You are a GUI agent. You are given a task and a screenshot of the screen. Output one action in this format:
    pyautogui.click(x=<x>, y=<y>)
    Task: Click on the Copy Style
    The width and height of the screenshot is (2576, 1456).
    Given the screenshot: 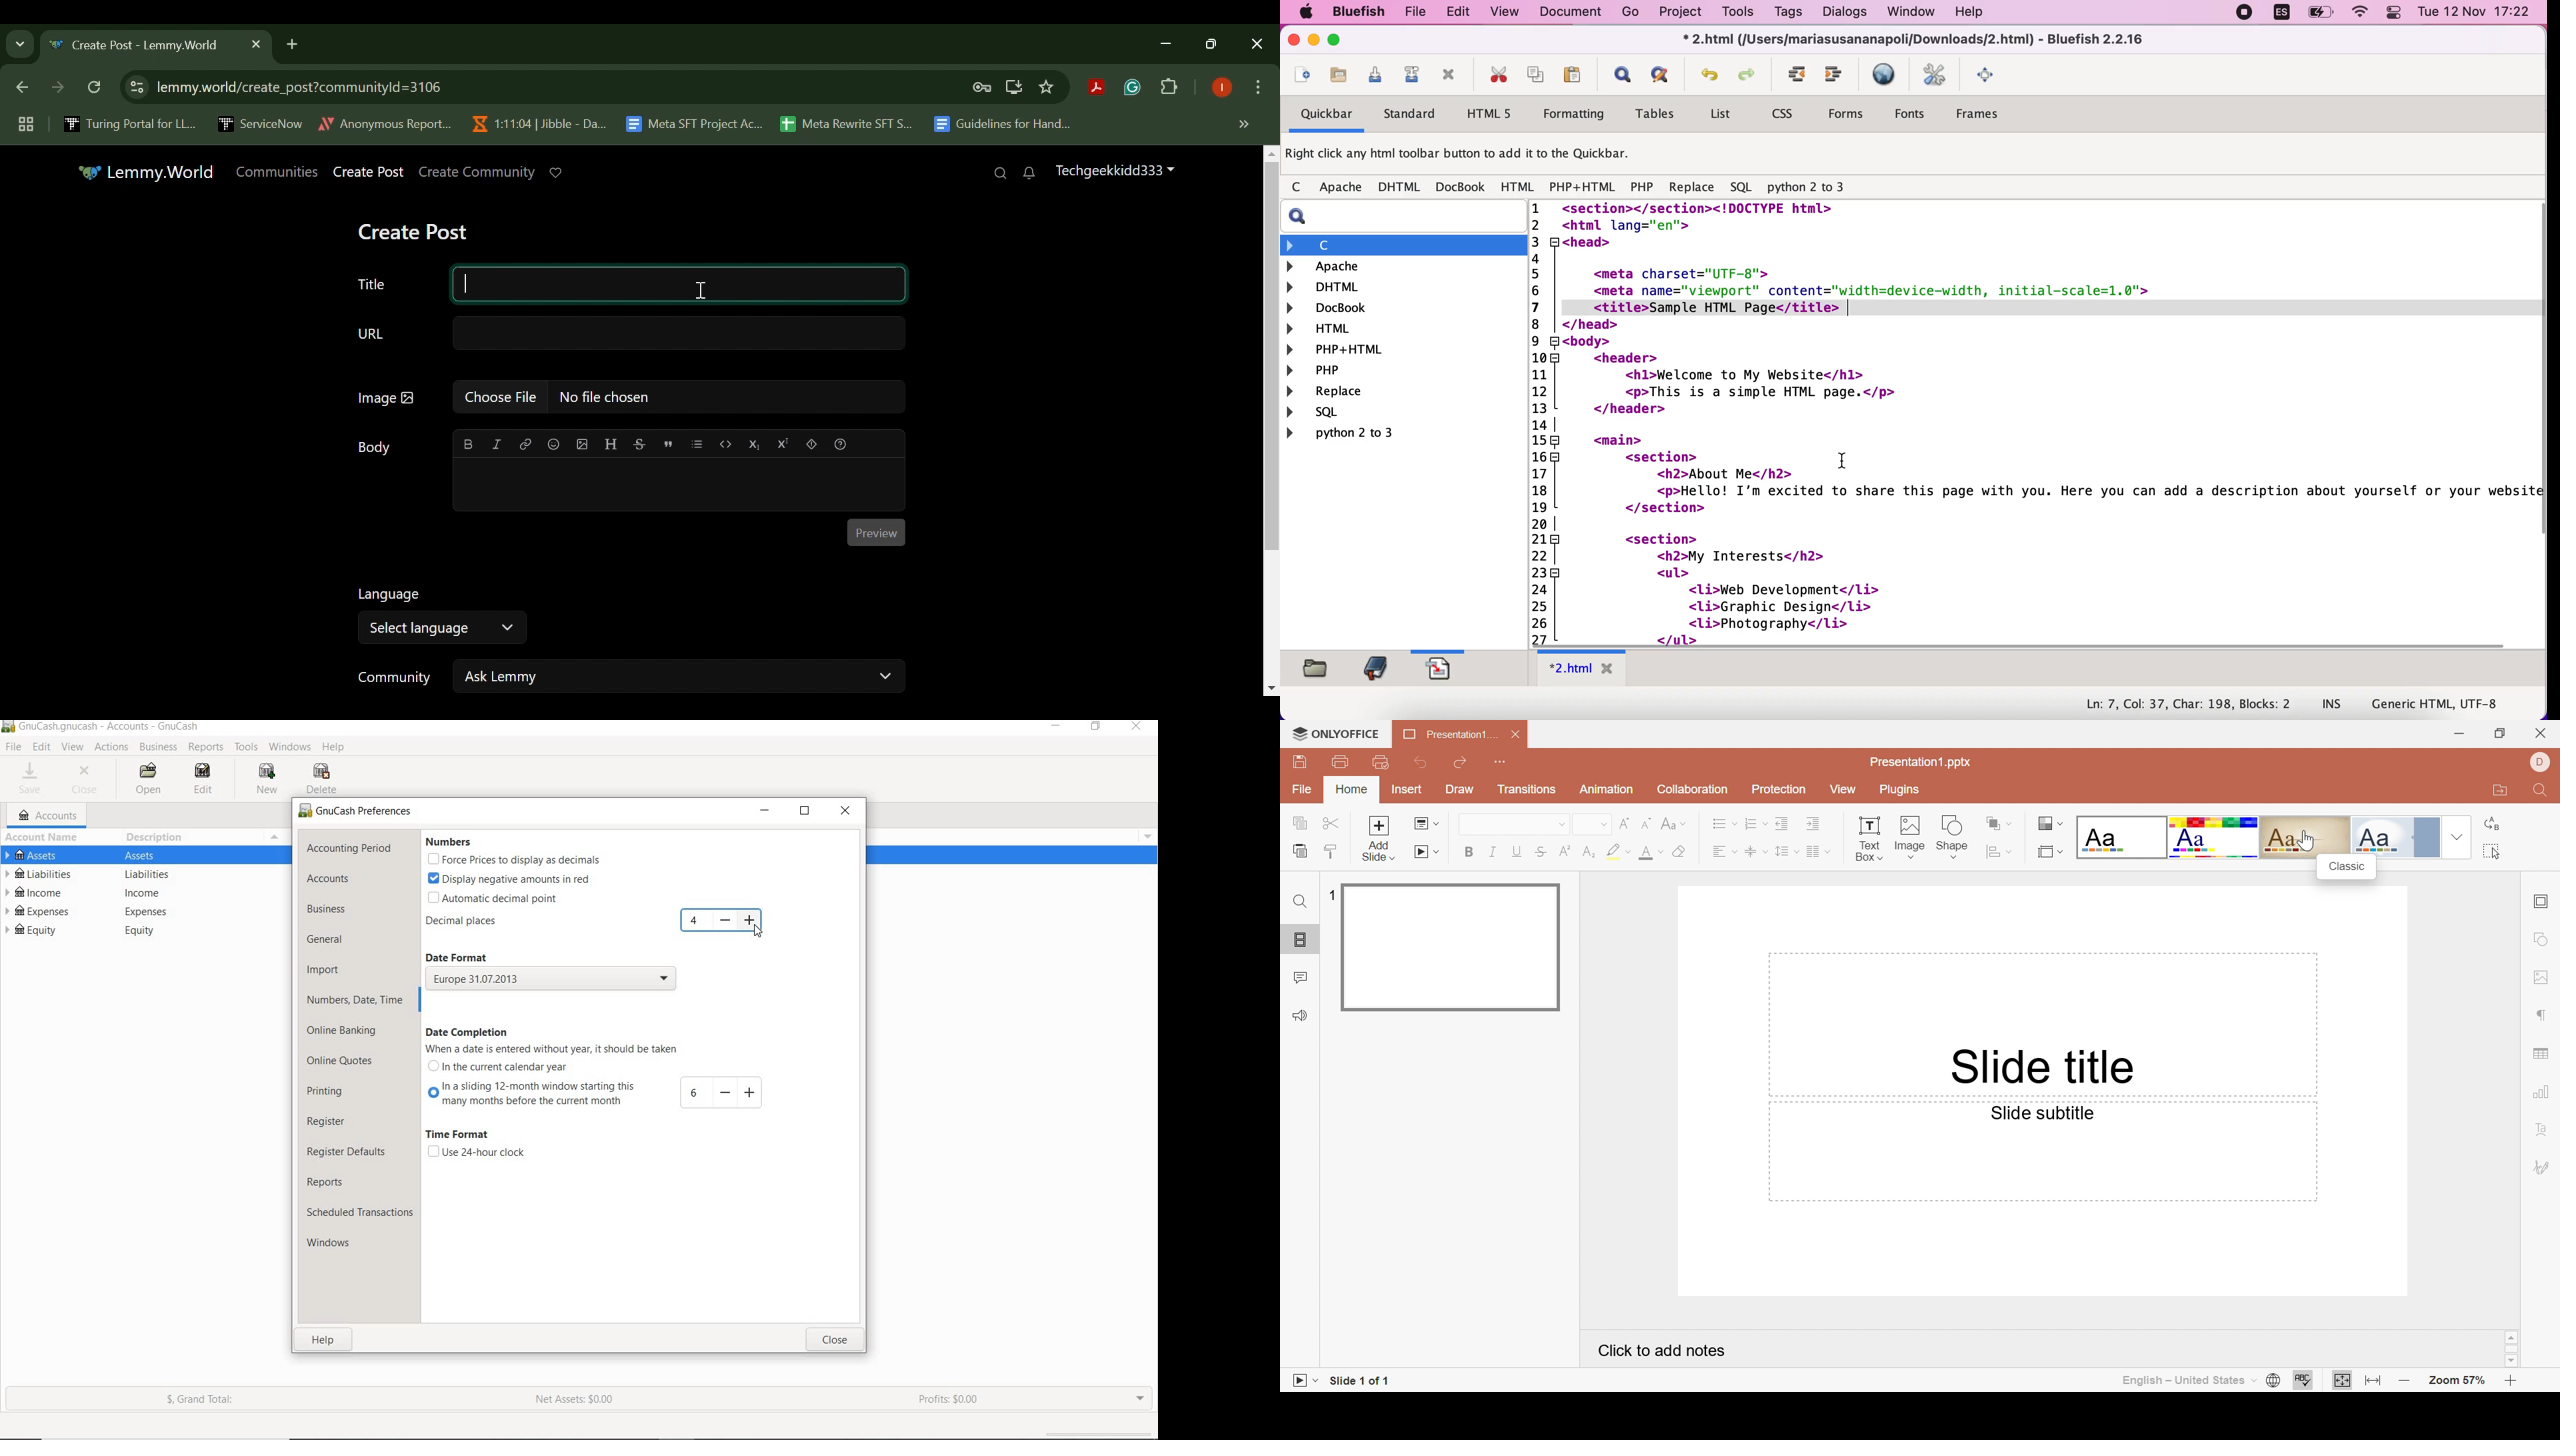 What is the action you would take?
    pyautogui.click(x=1334, y=849)
    